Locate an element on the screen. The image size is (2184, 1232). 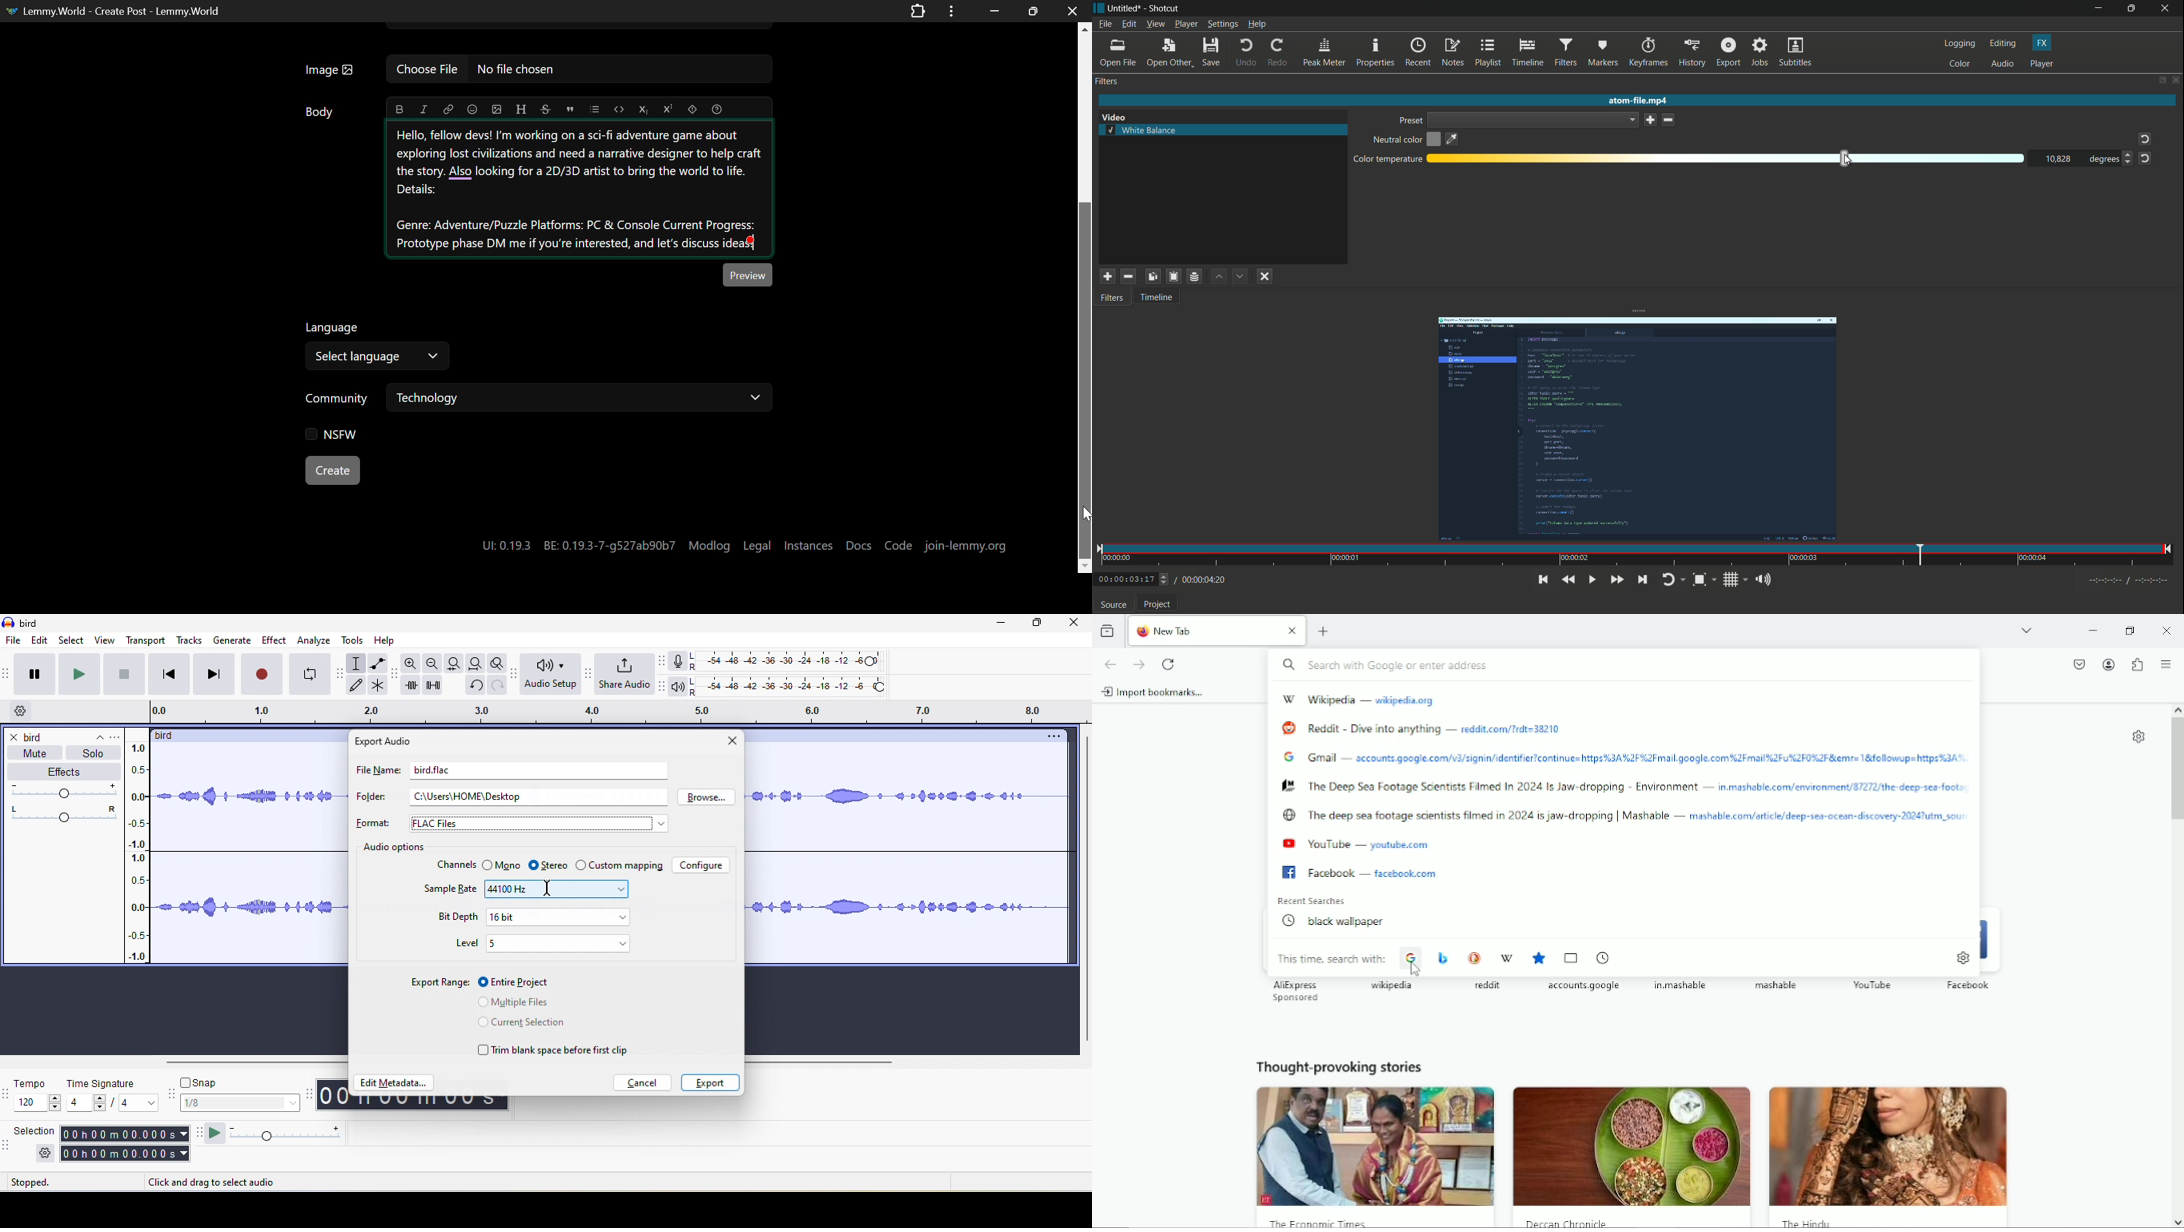
Create is located at coordinates (332, 470).